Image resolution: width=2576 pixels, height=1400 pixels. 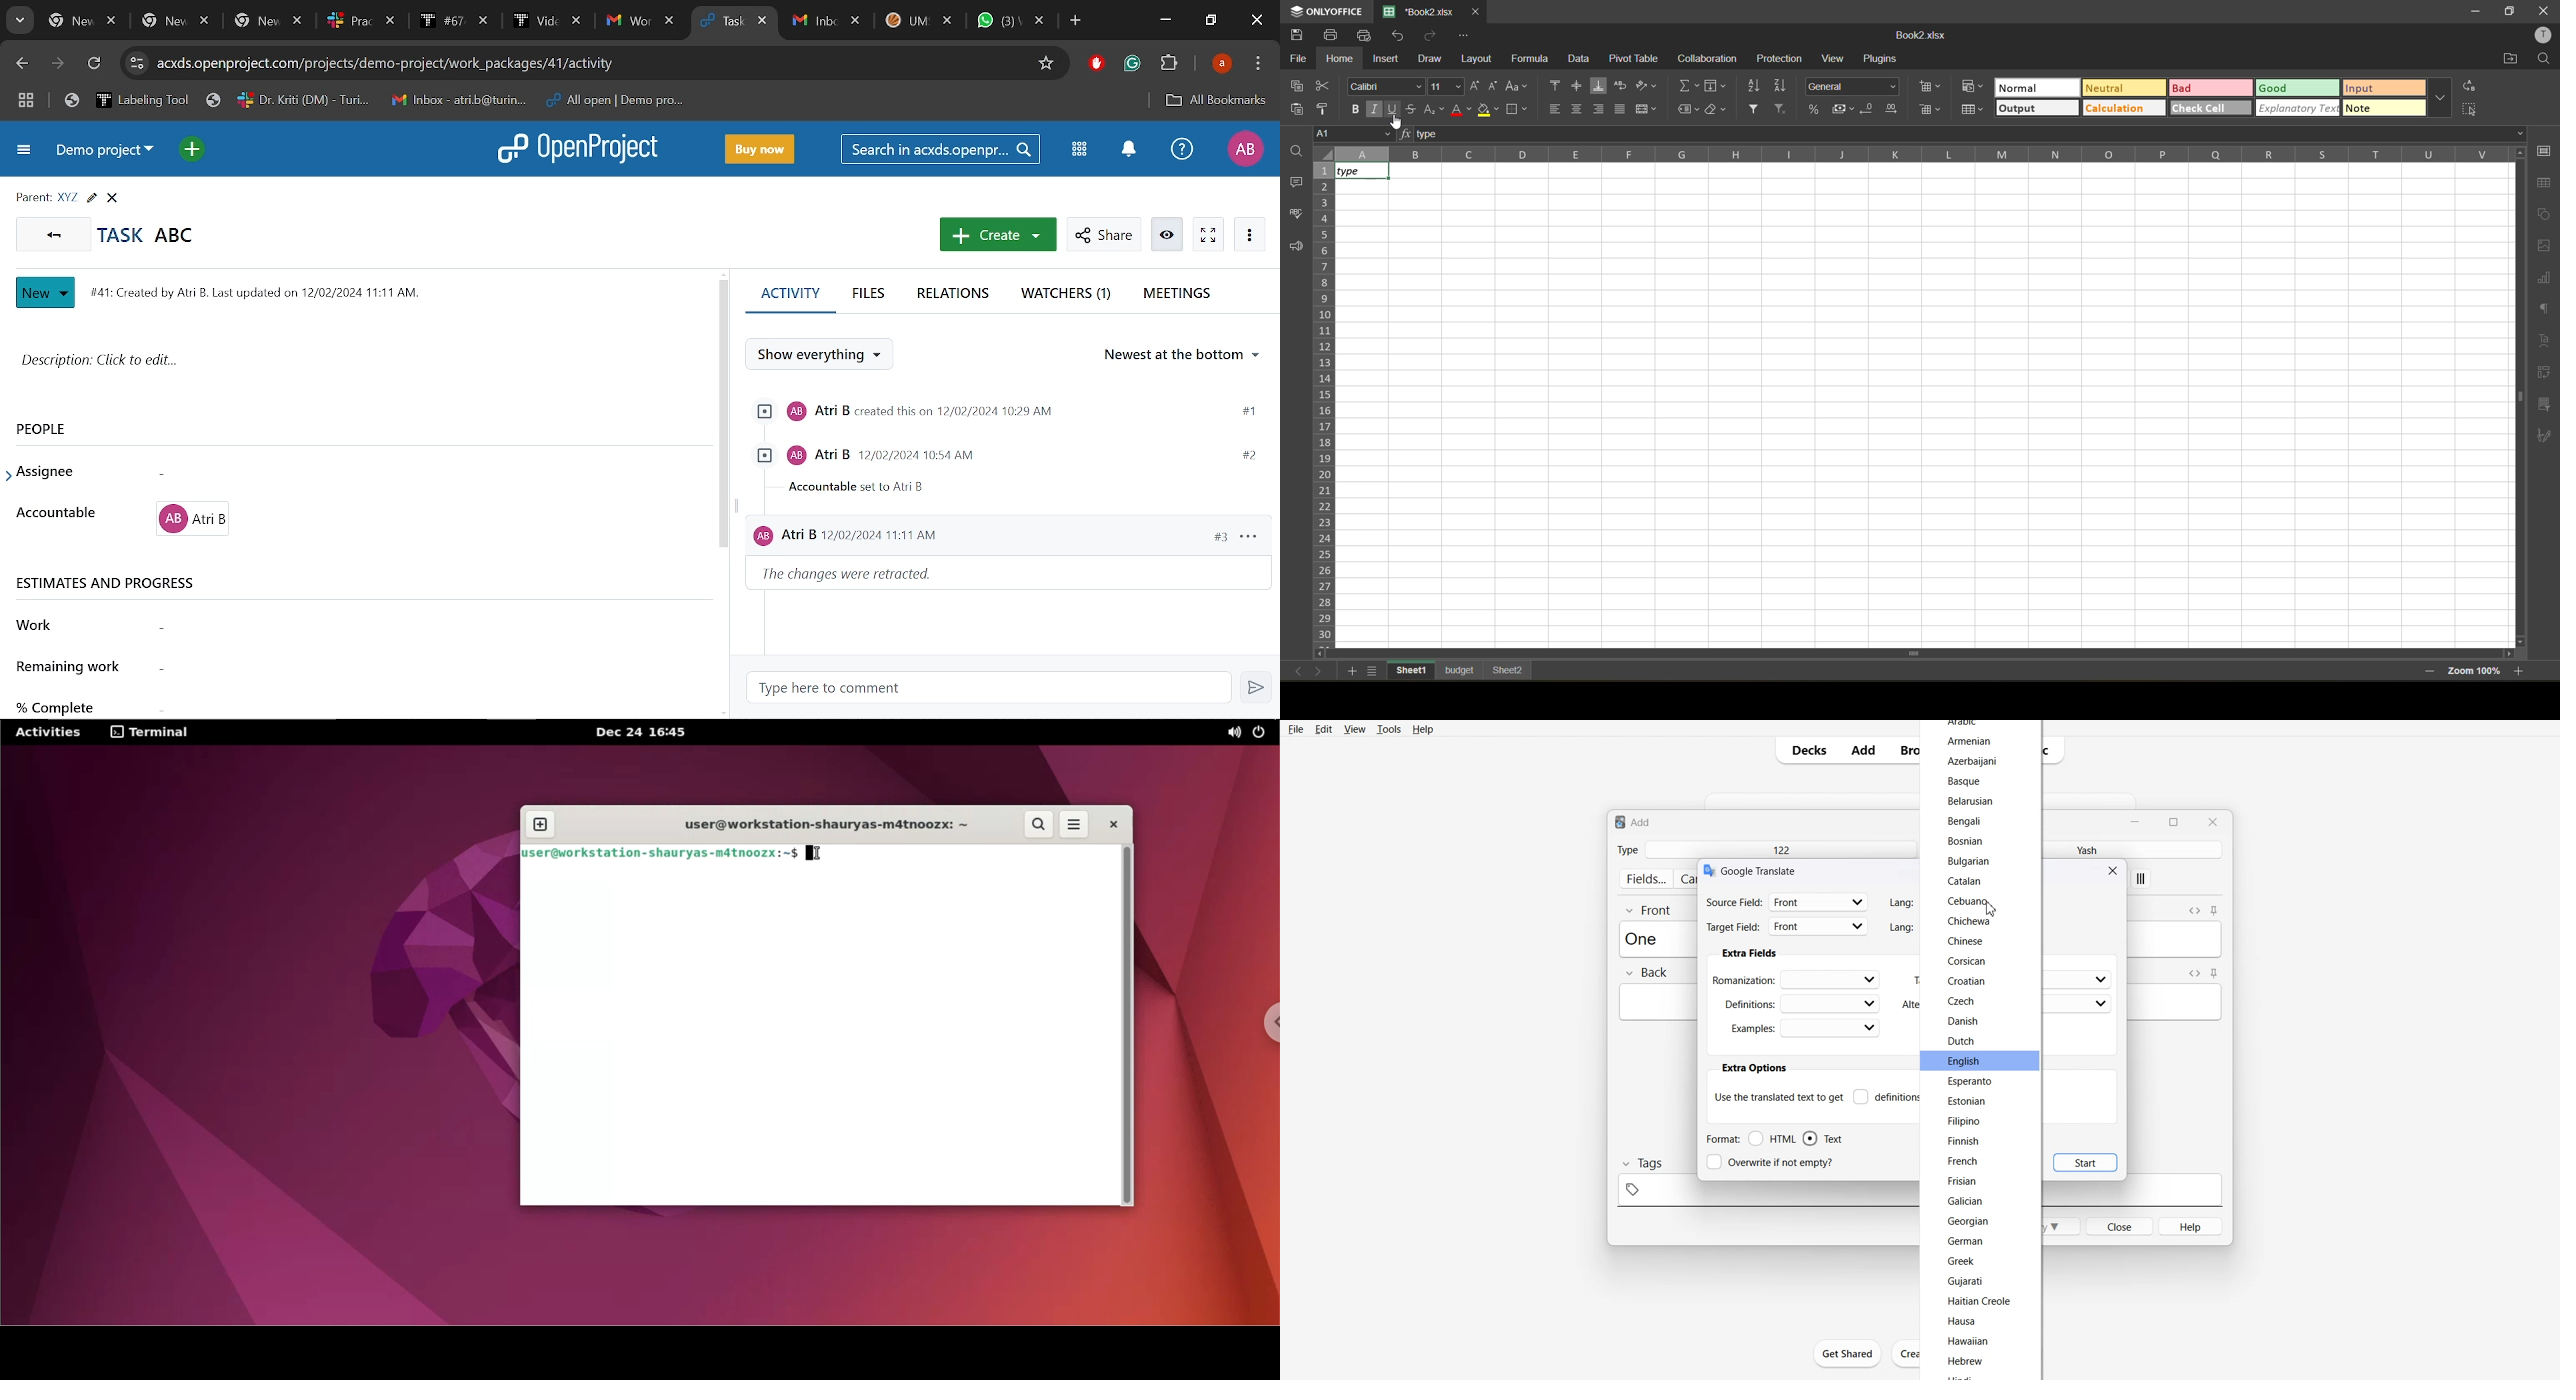 What do you see at coordinates (2176, 821) in the screenshot?
I see `Maximize` at bounding box center [2176, 821].